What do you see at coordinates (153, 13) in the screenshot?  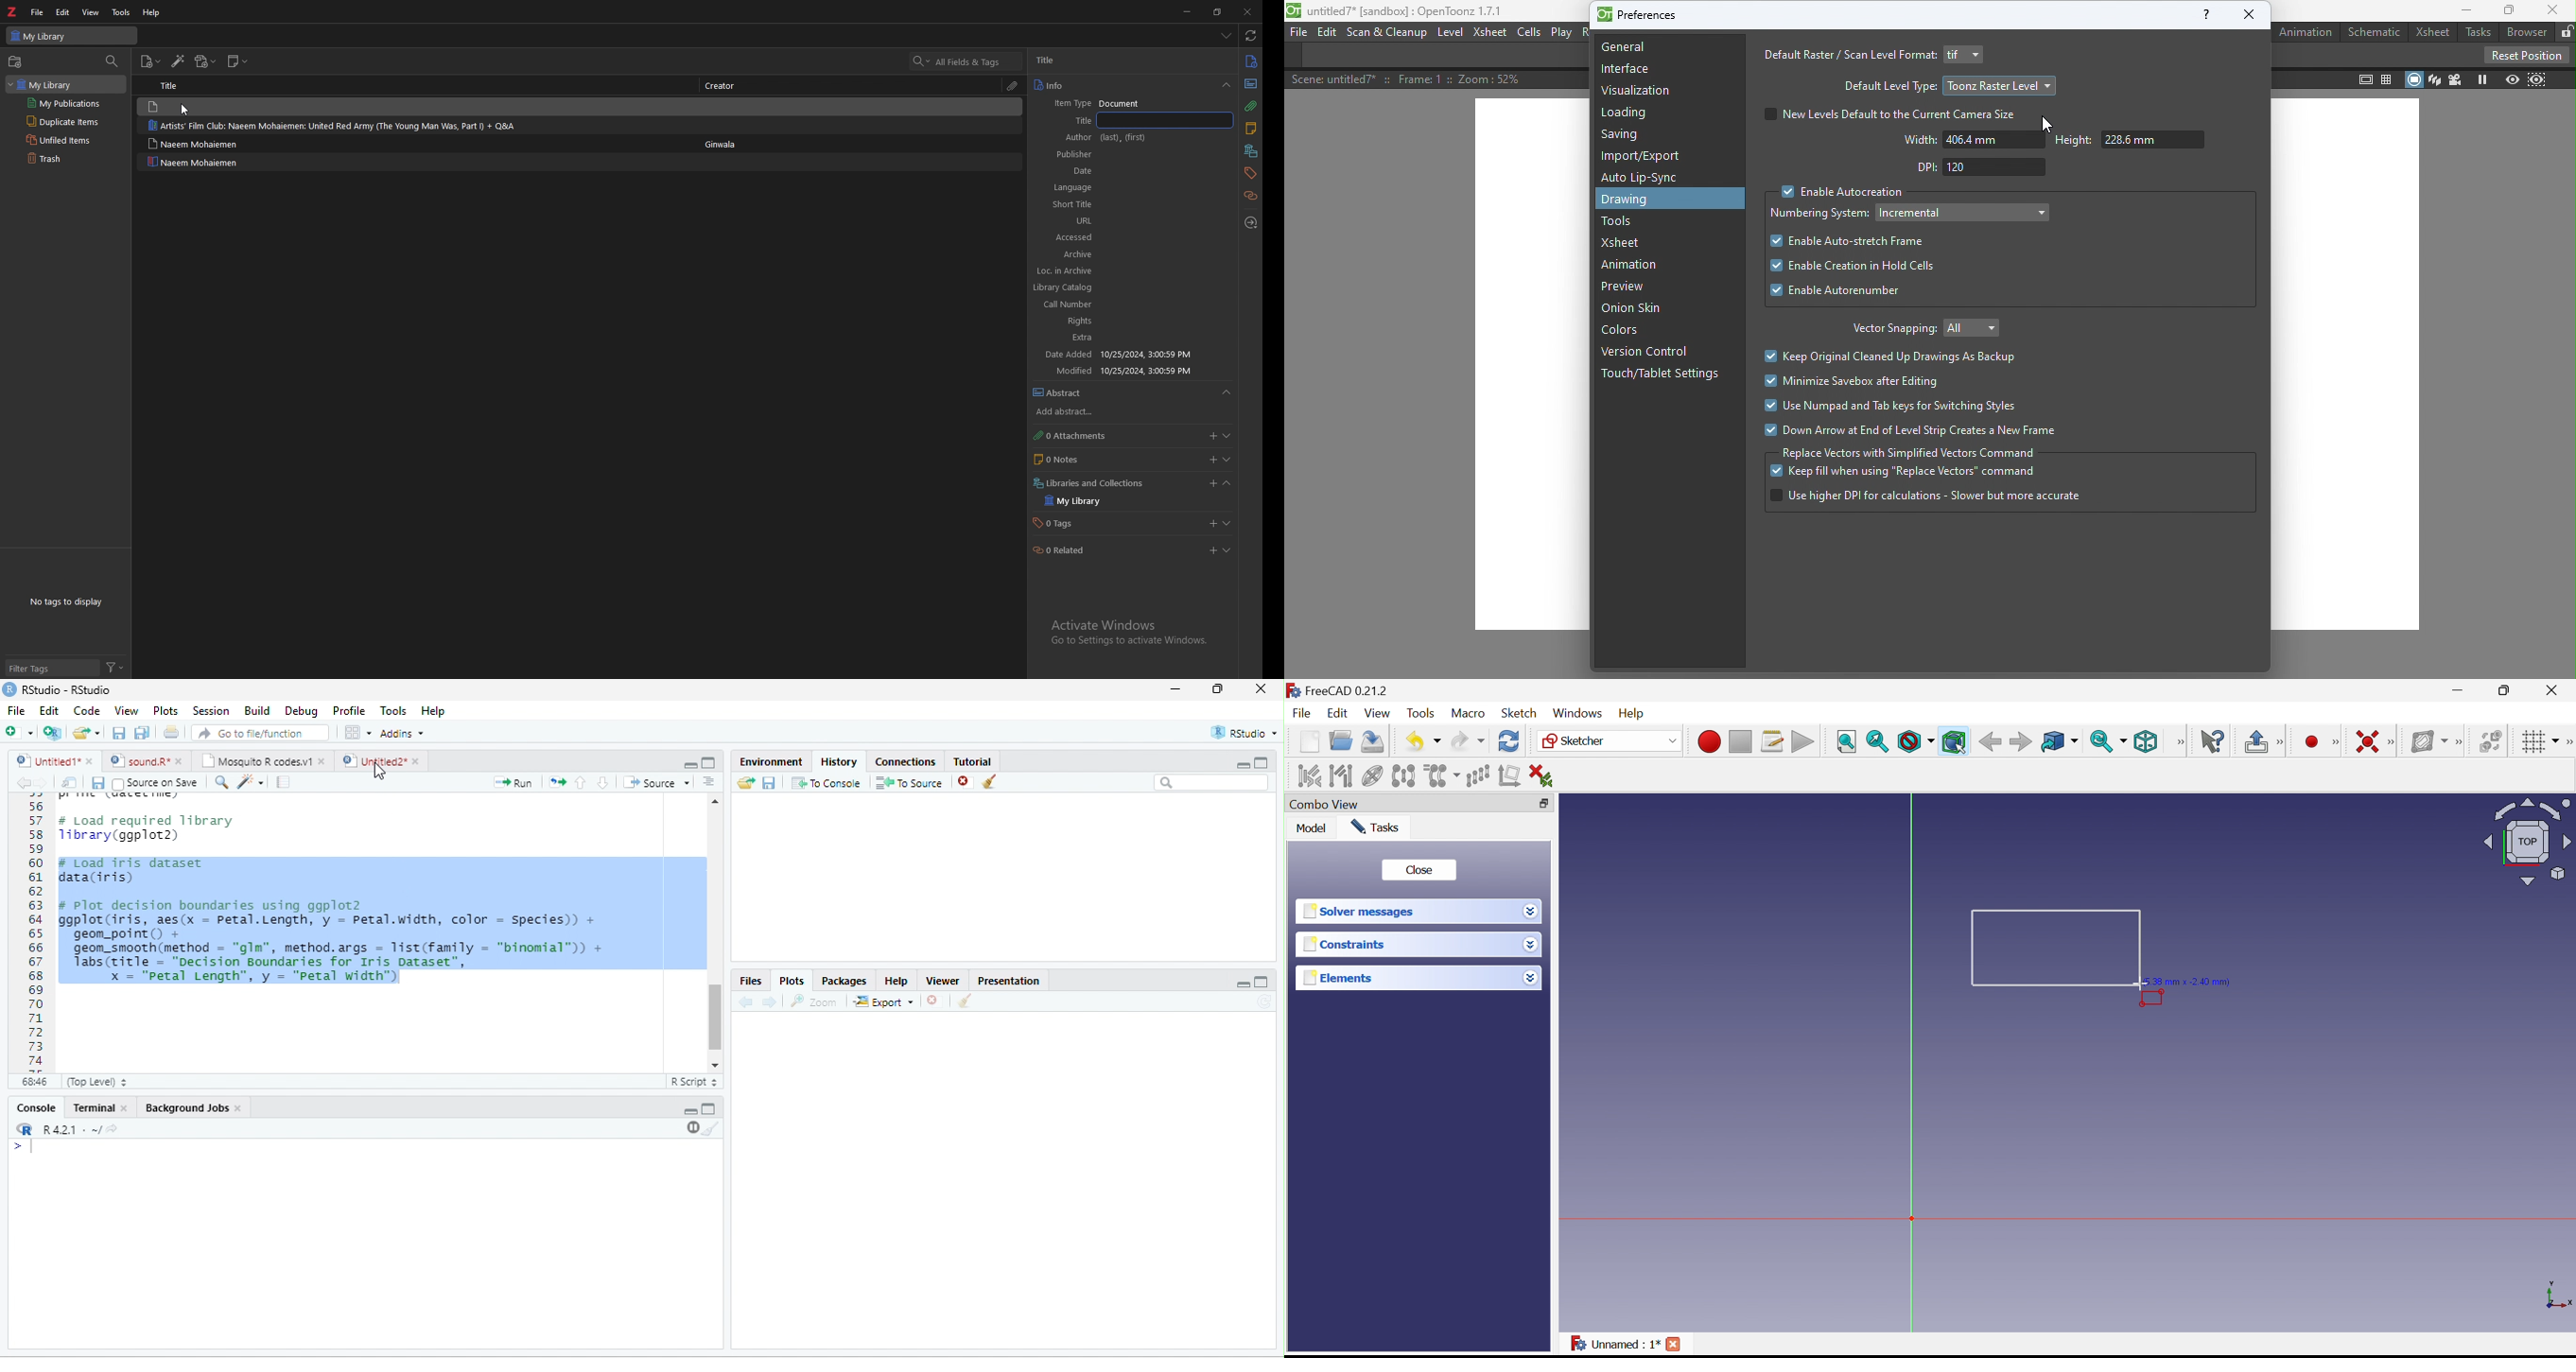 I see `help` at bounding box center [153, 13].